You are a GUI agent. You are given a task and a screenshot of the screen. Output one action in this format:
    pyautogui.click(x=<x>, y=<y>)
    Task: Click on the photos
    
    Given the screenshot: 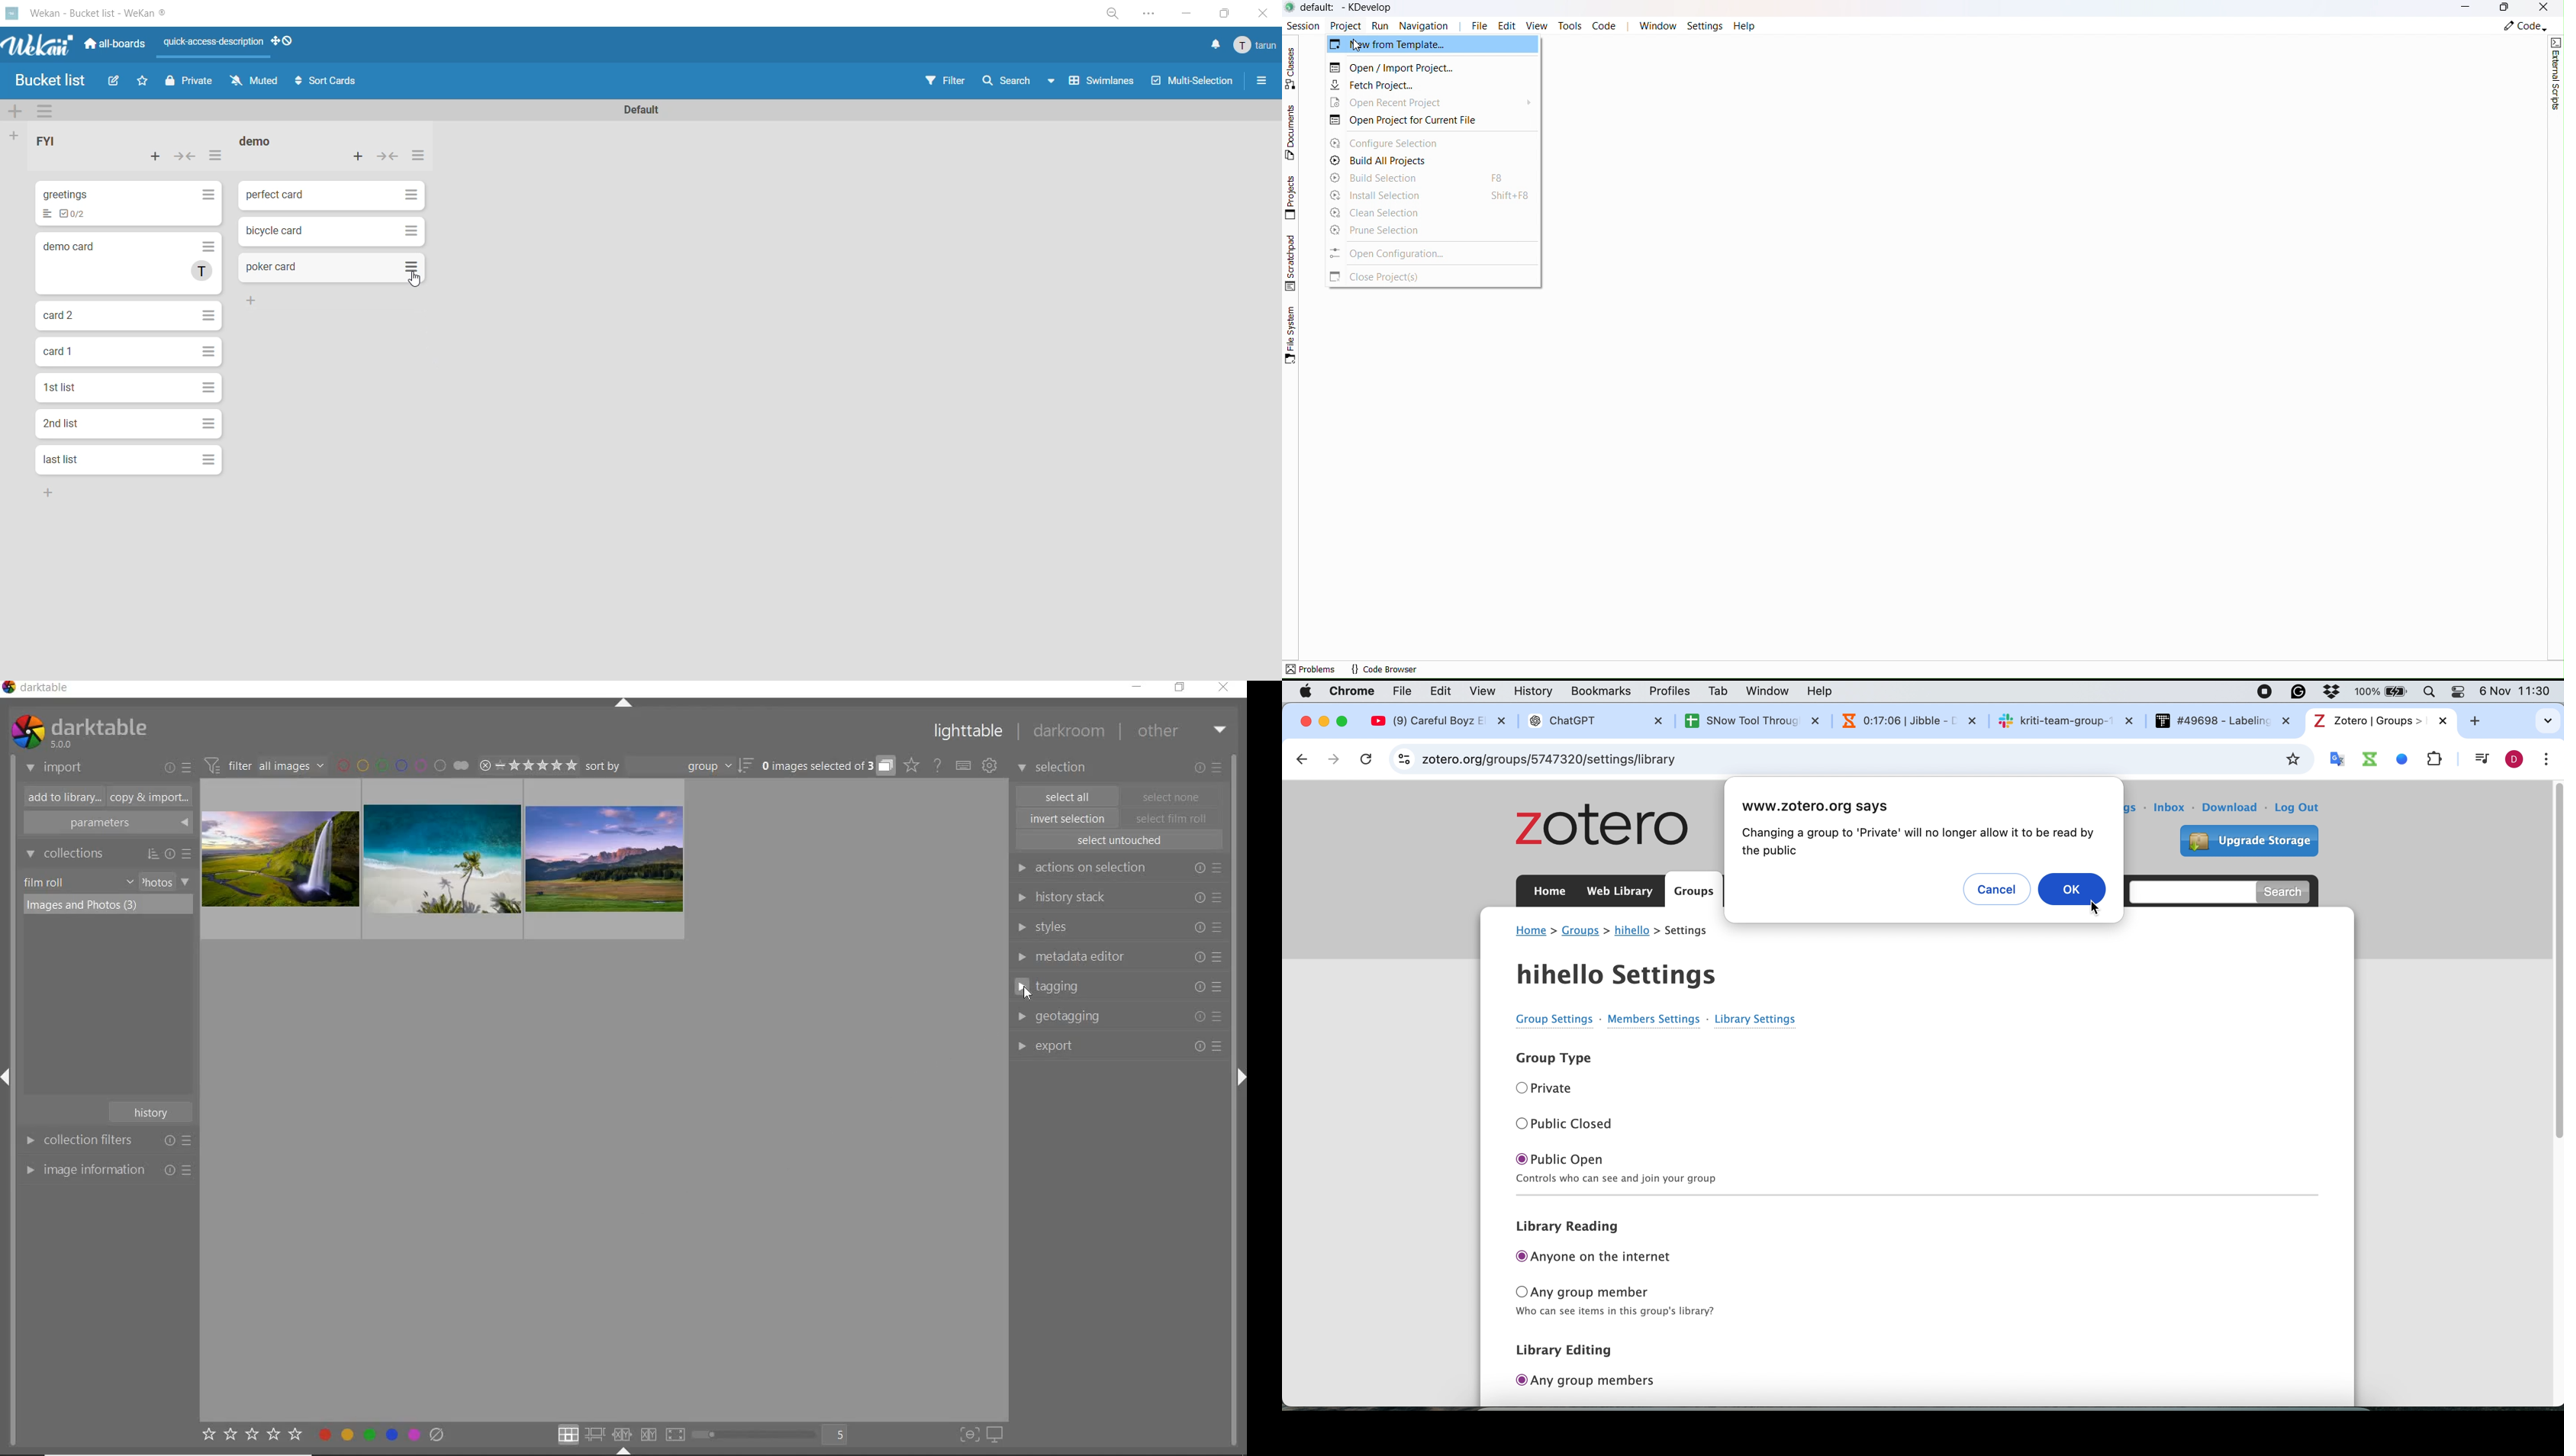 What is the action you would take?
    pyautogui.click(x=156, y=882)
    